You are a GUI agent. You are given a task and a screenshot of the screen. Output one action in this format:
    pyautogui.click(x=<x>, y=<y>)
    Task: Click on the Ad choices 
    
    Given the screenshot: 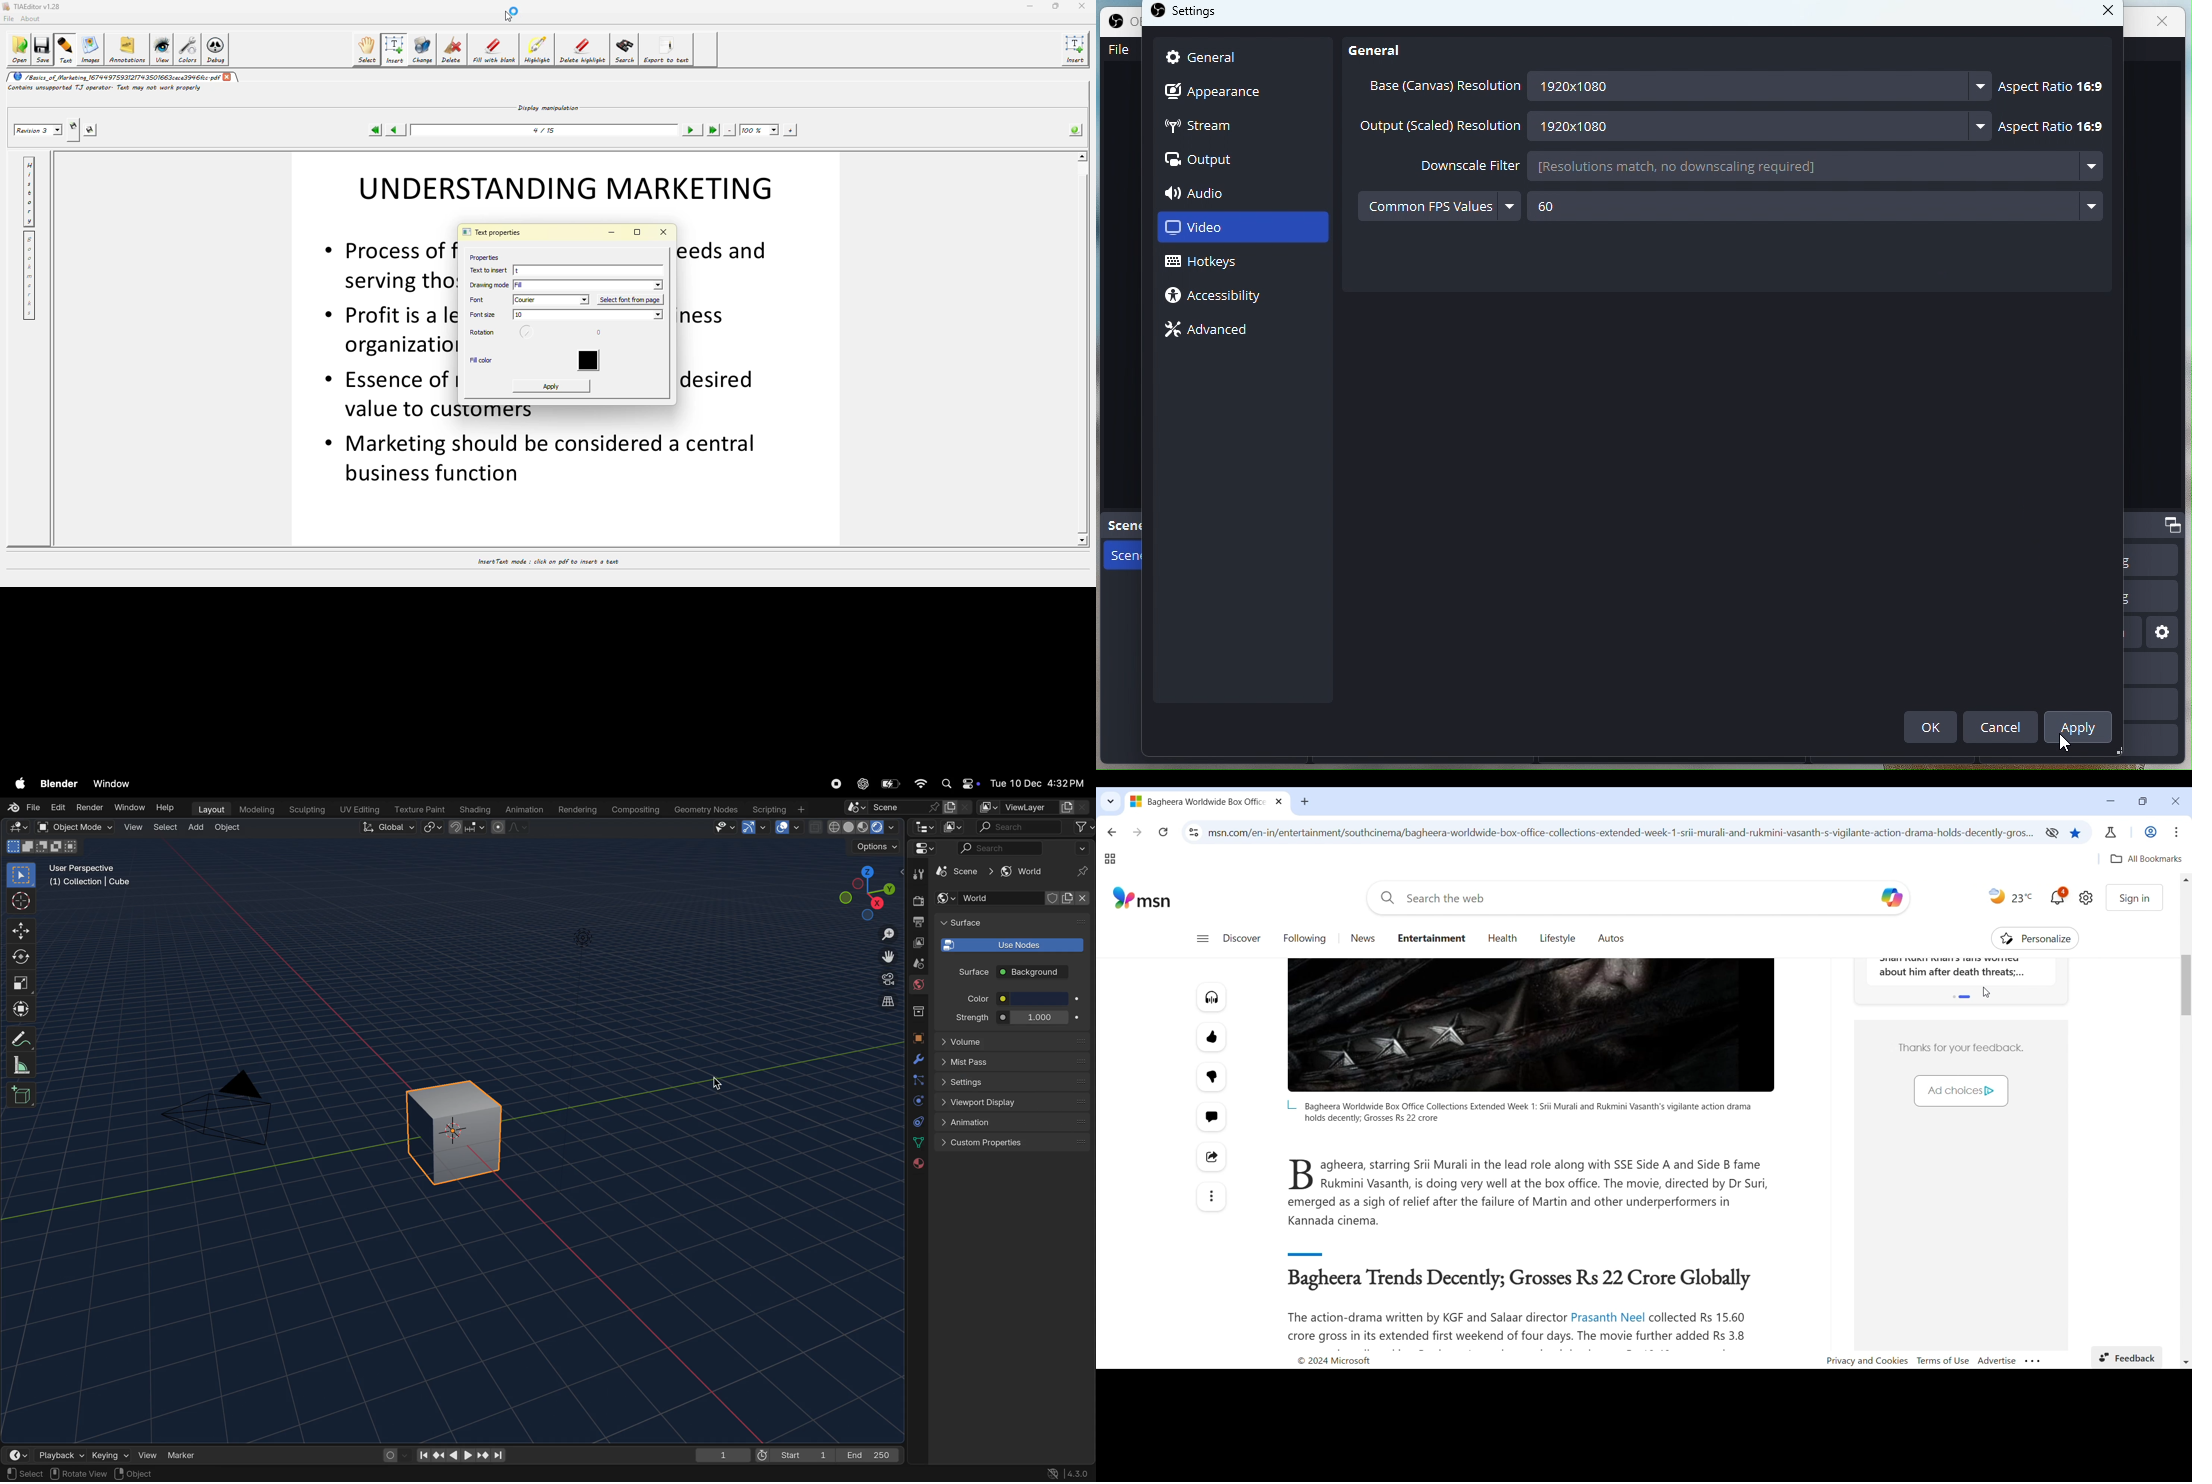 What is the action you would take?
    pyautogui.click(x=1956, y=1092)
    